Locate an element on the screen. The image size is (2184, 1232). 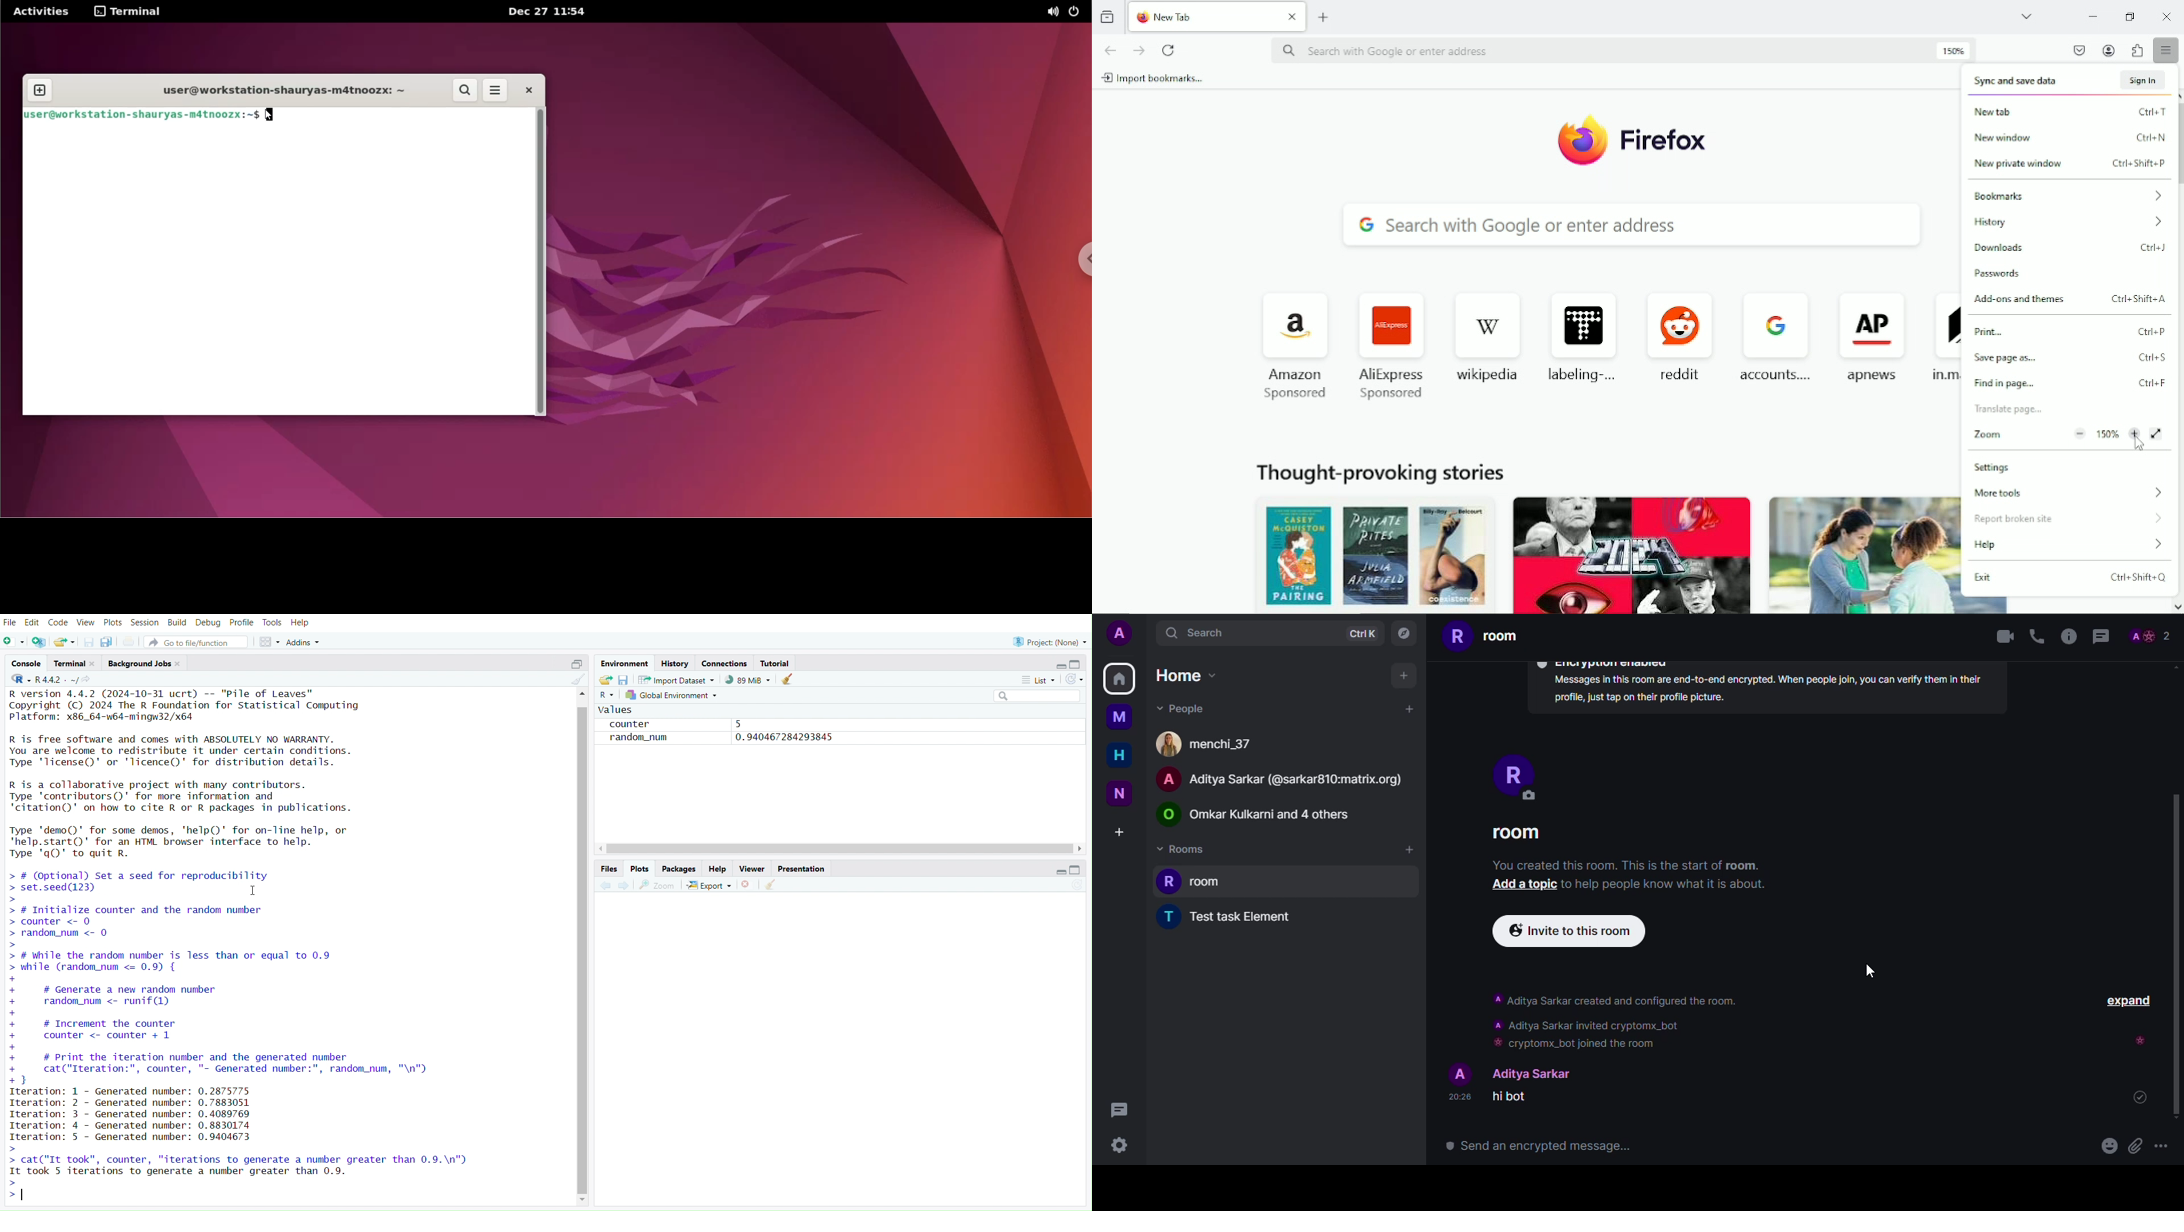
Minimize is located at coordinates (1062, 871).